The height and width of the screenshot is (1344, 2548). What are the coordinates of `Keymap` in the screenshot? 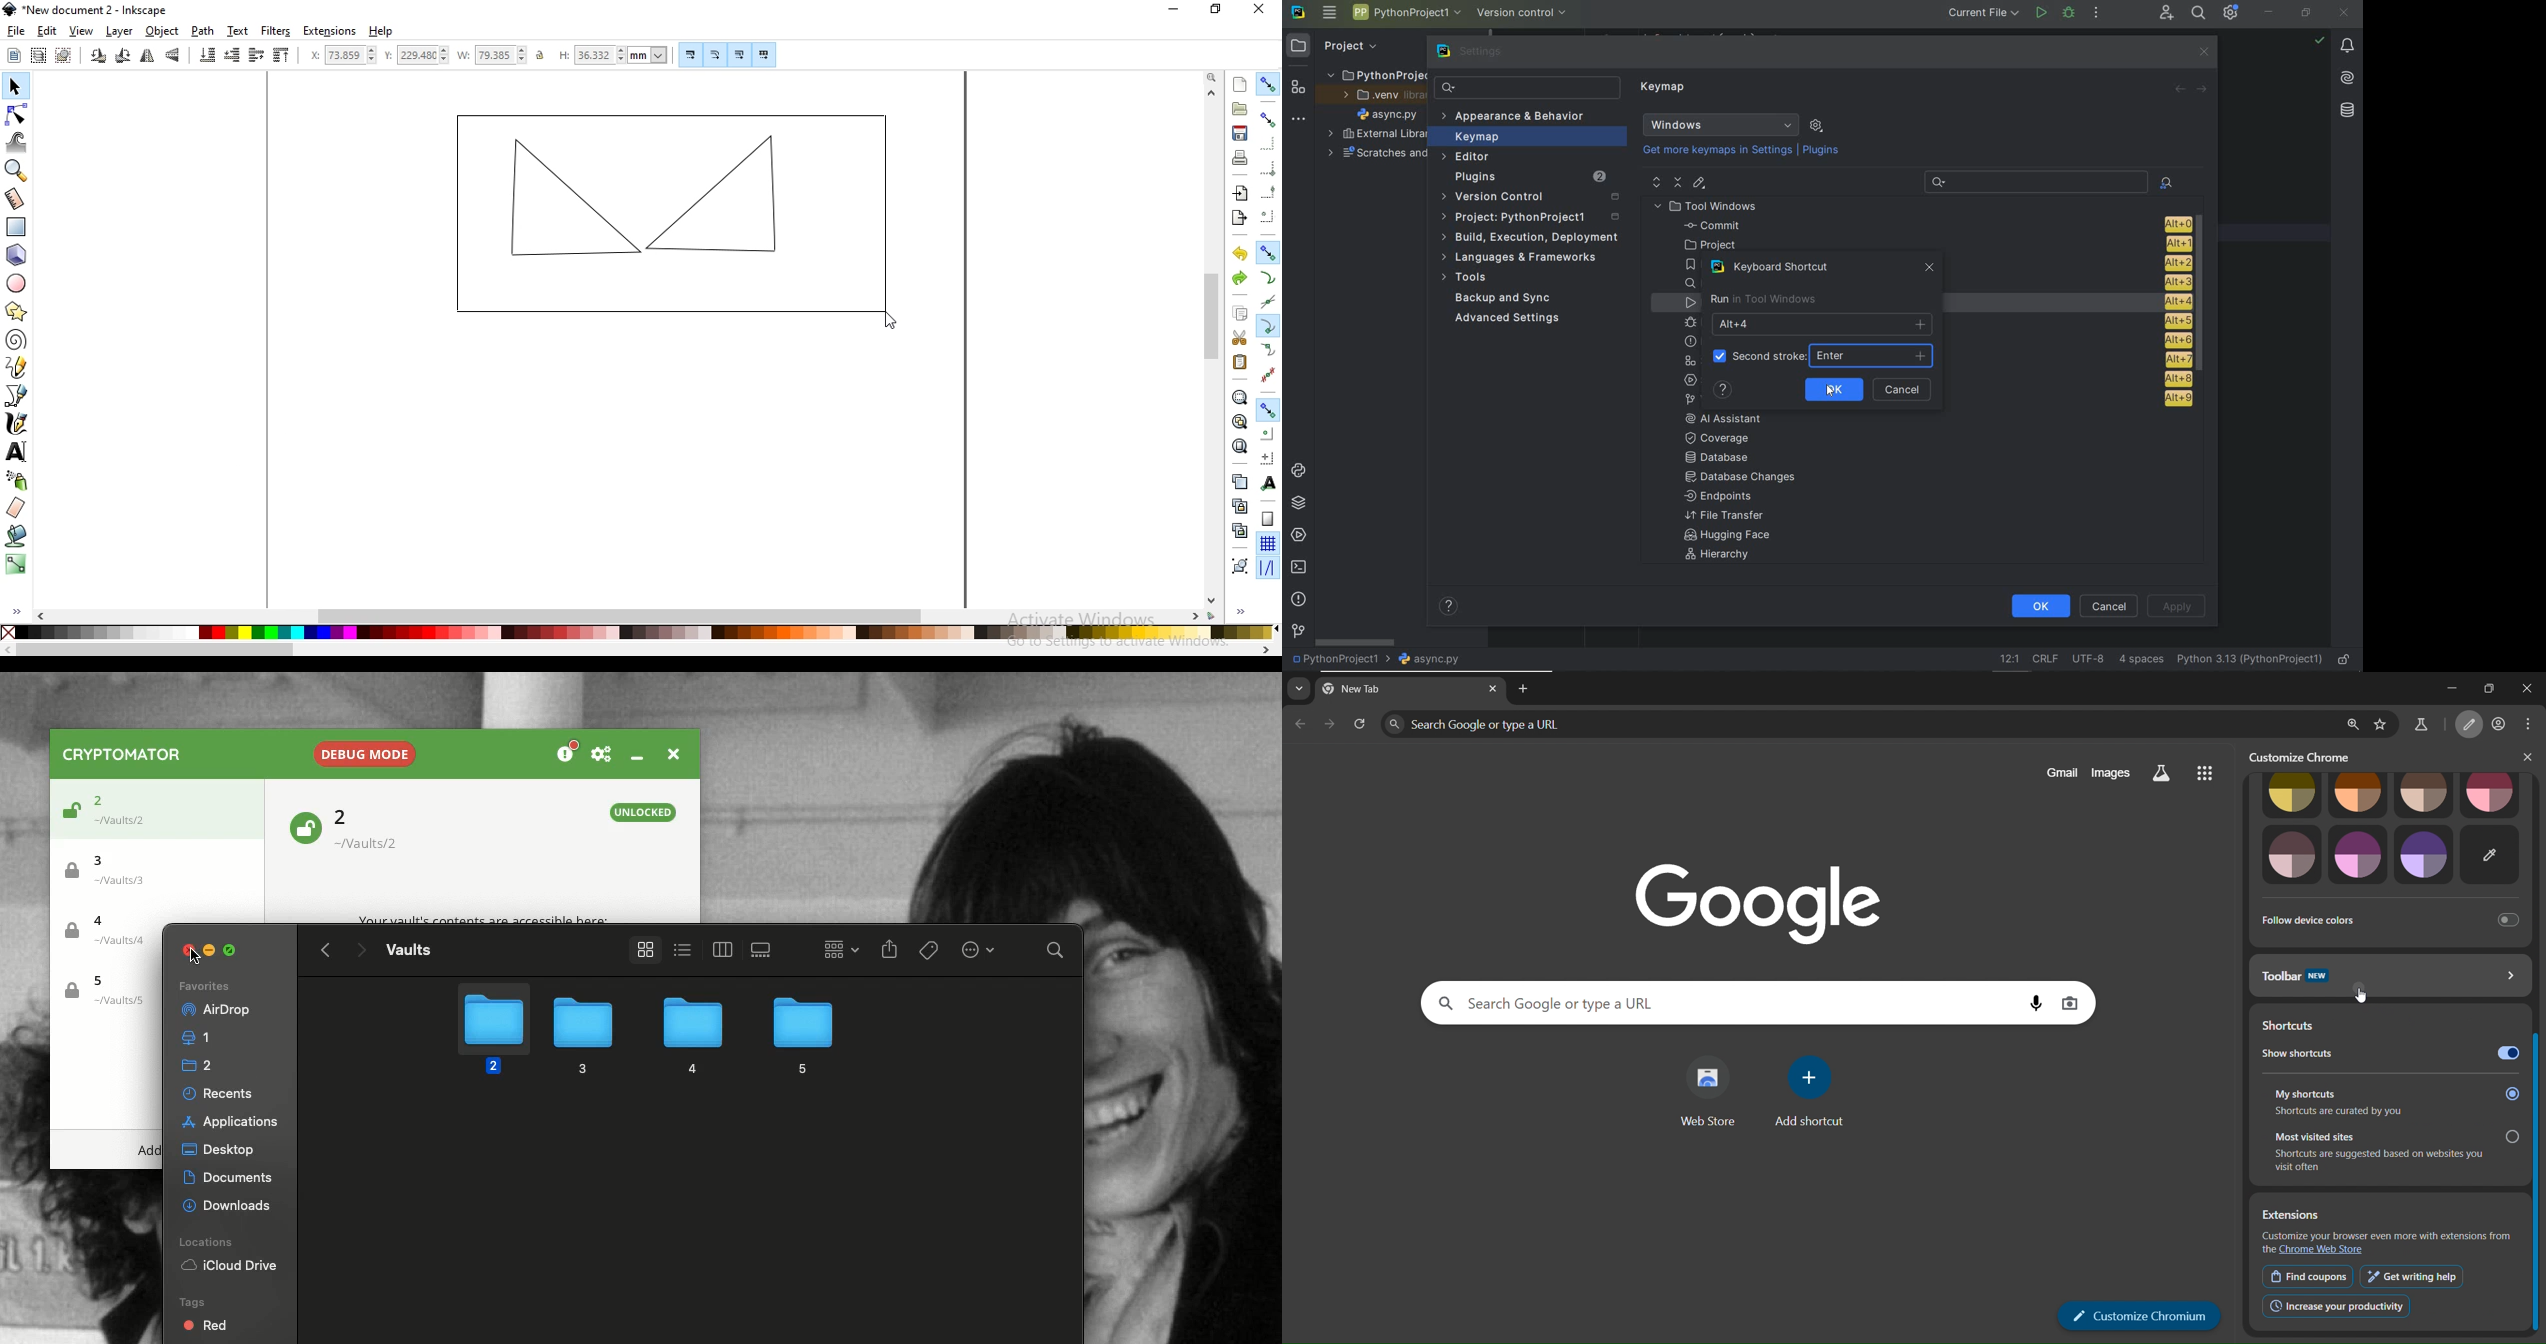 It's located at (1665, 89).